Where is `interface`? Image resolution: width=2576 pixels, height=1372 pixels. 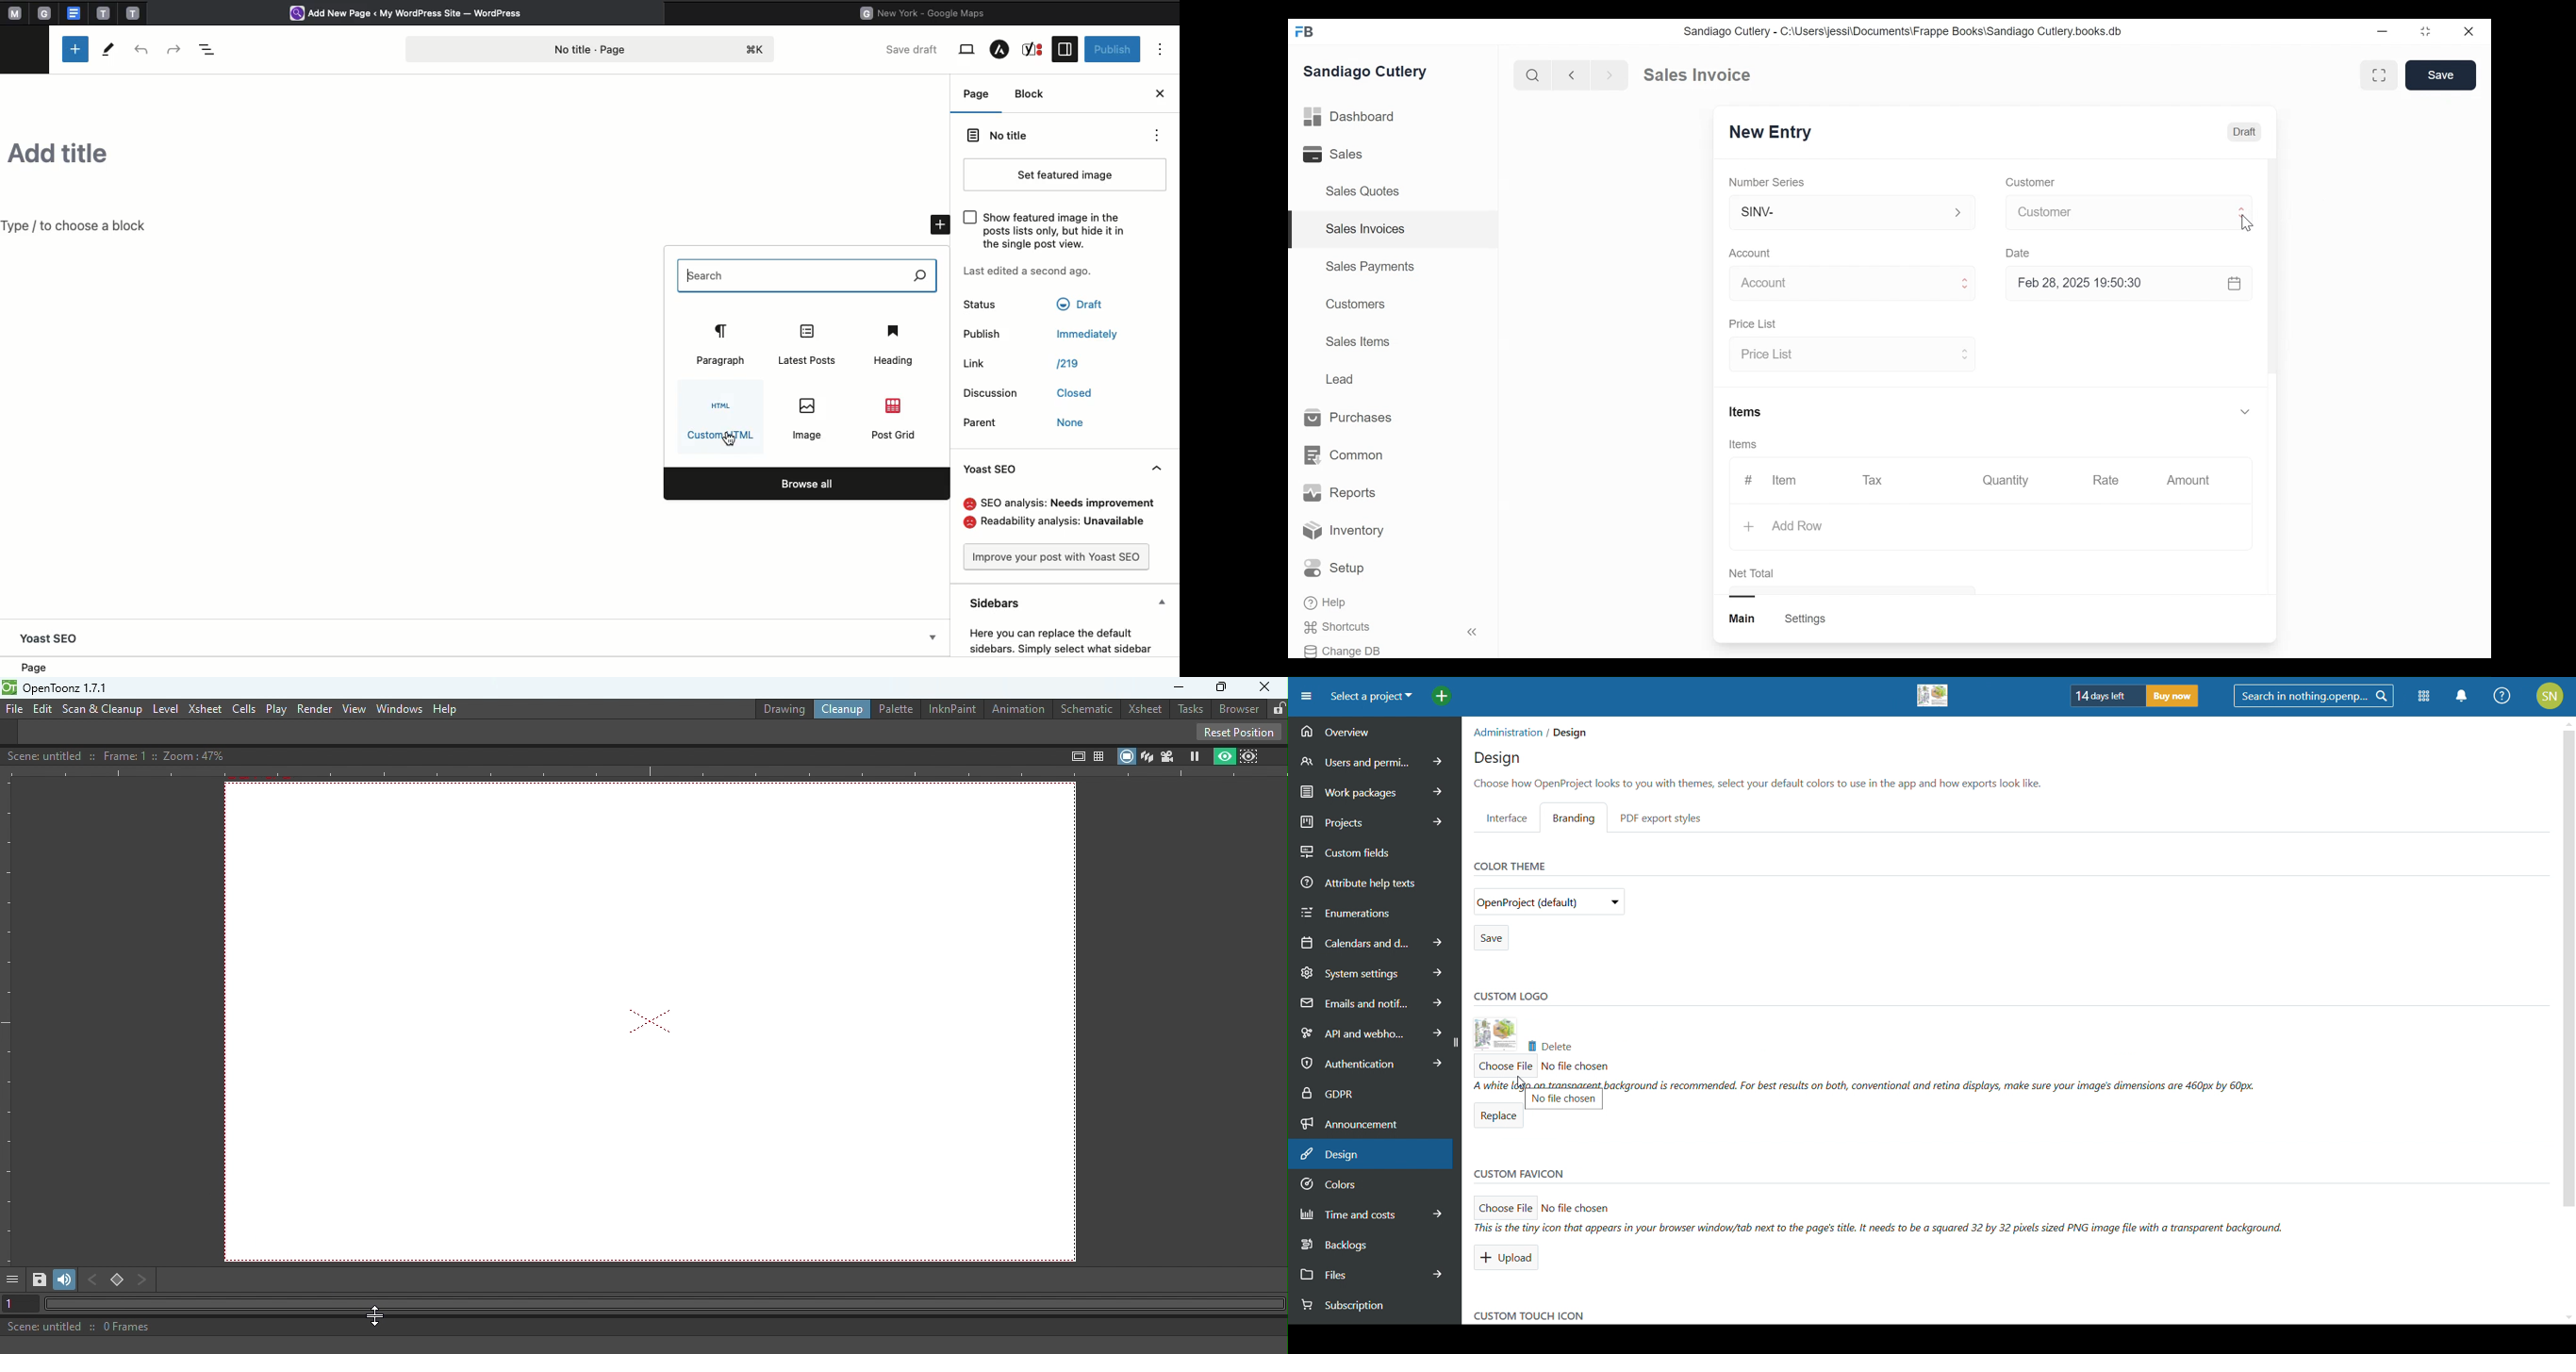 interface is located at coordinates (1507, 817).